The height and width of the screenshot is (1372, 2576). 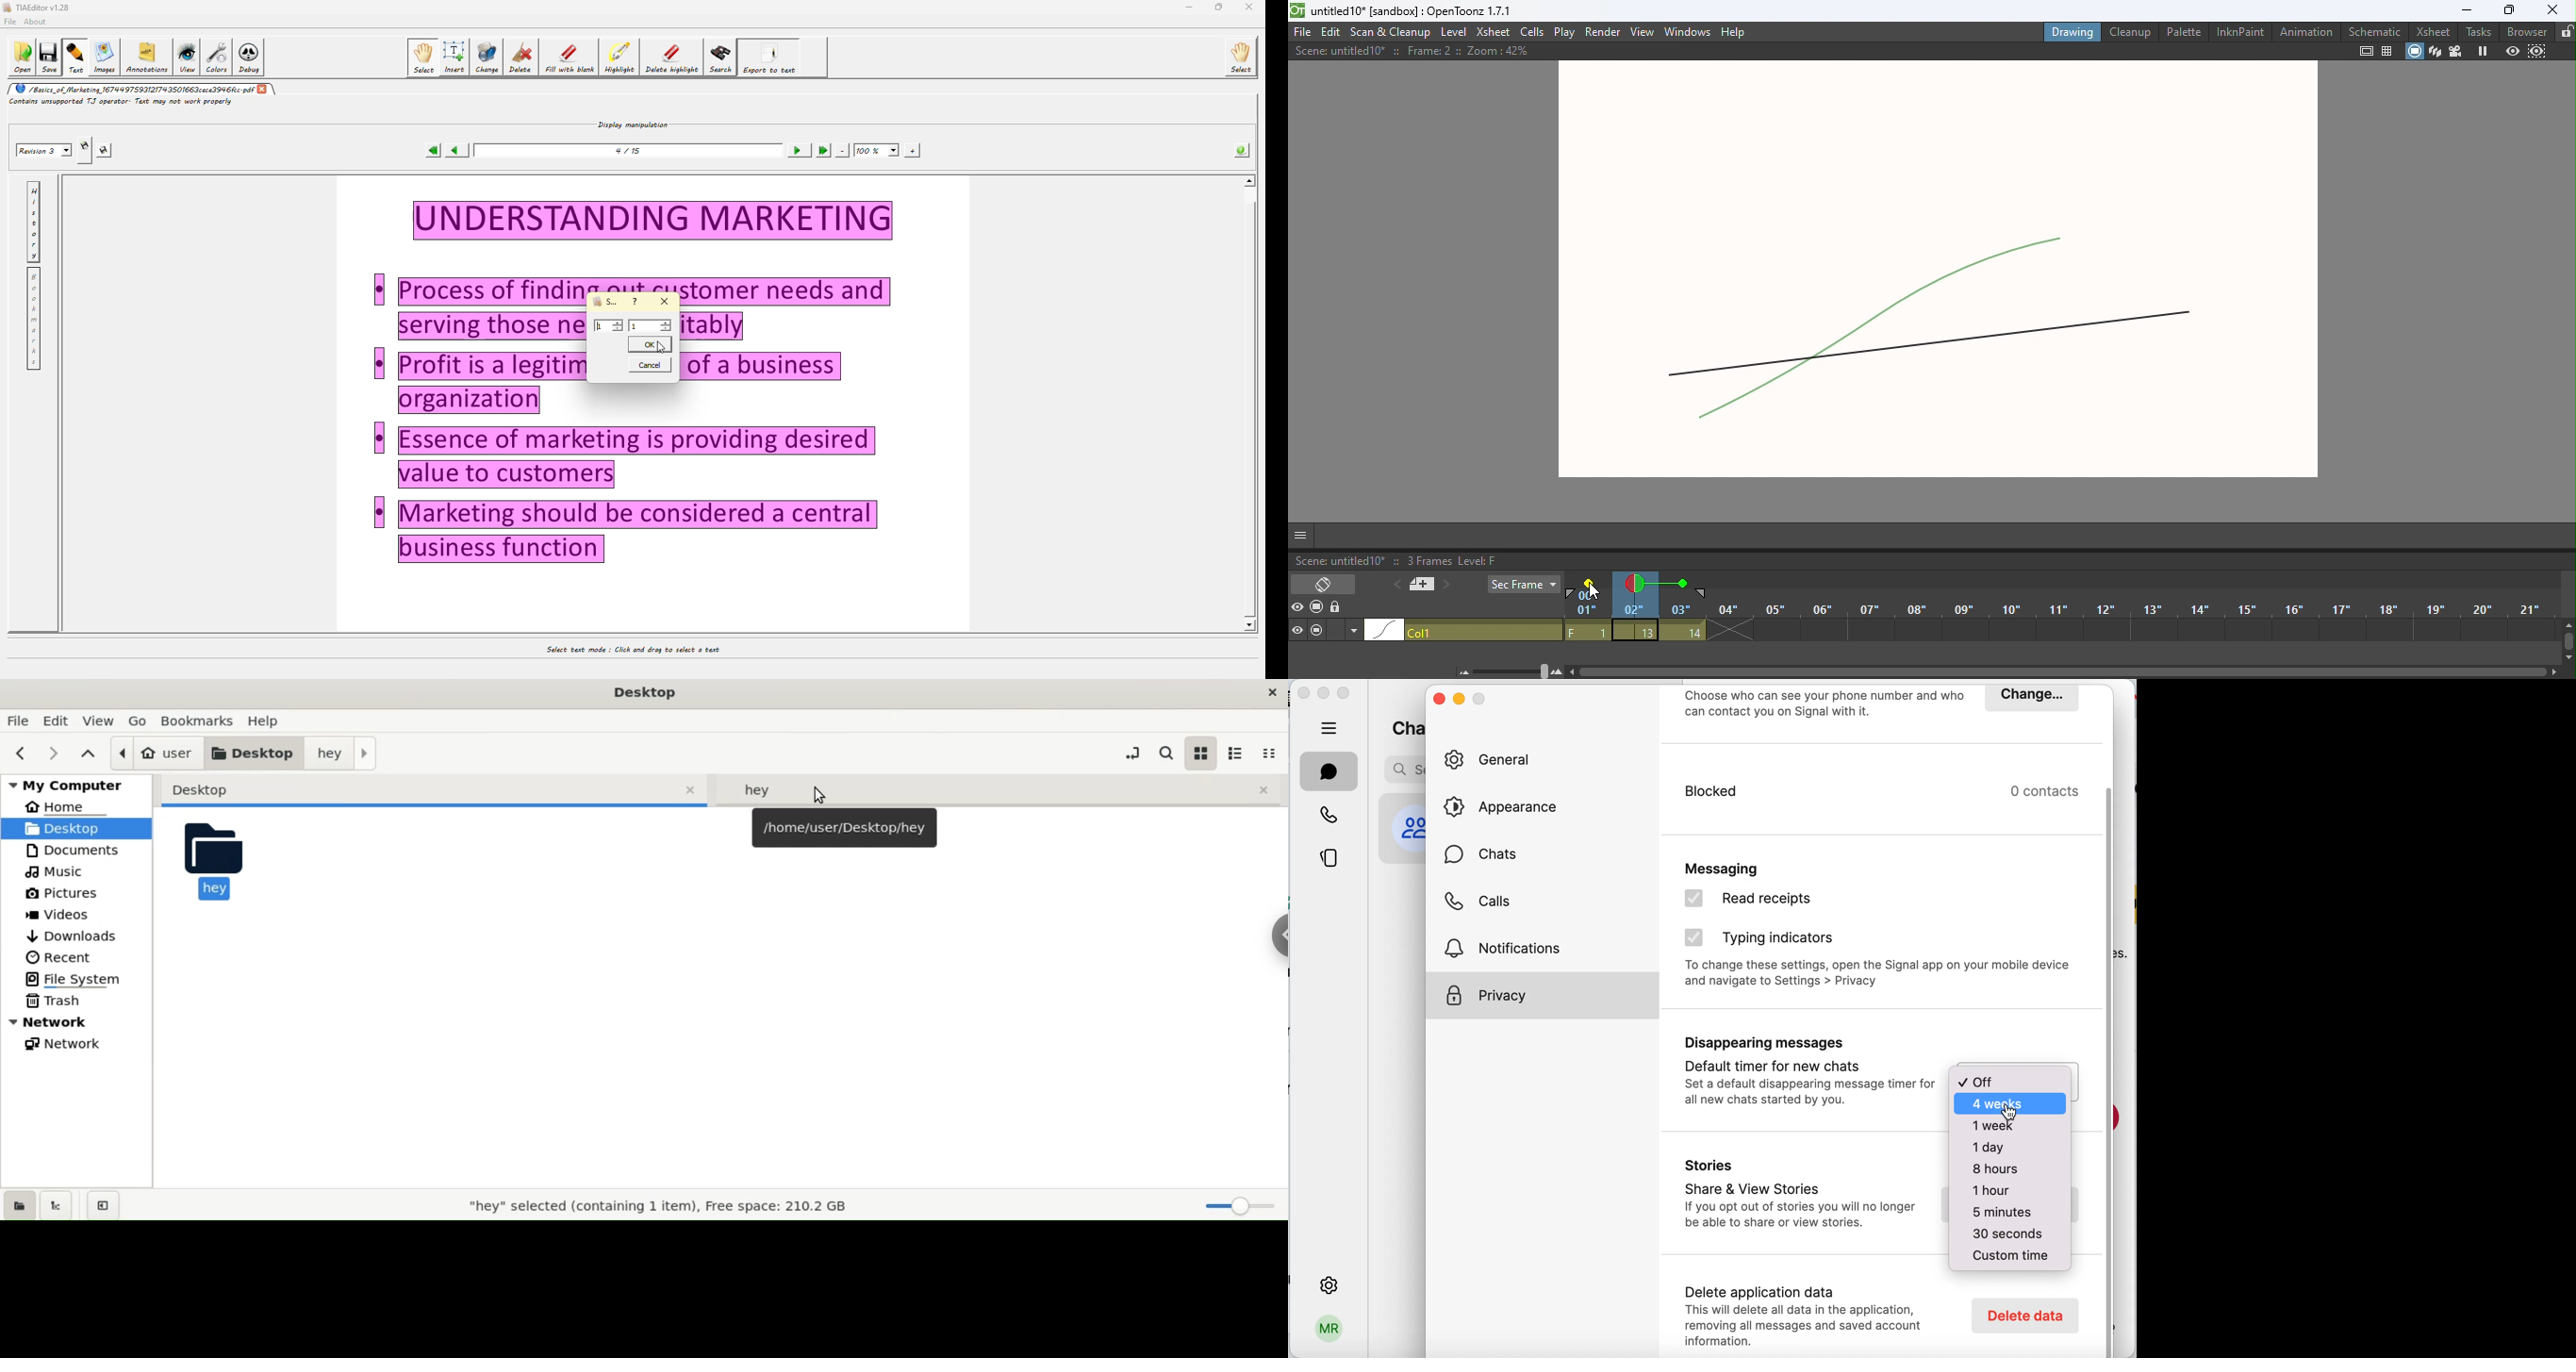 What do you see at coordinates (1330, 860) in the screenshot?
I see `stories` at bounding box center [1330, 860].